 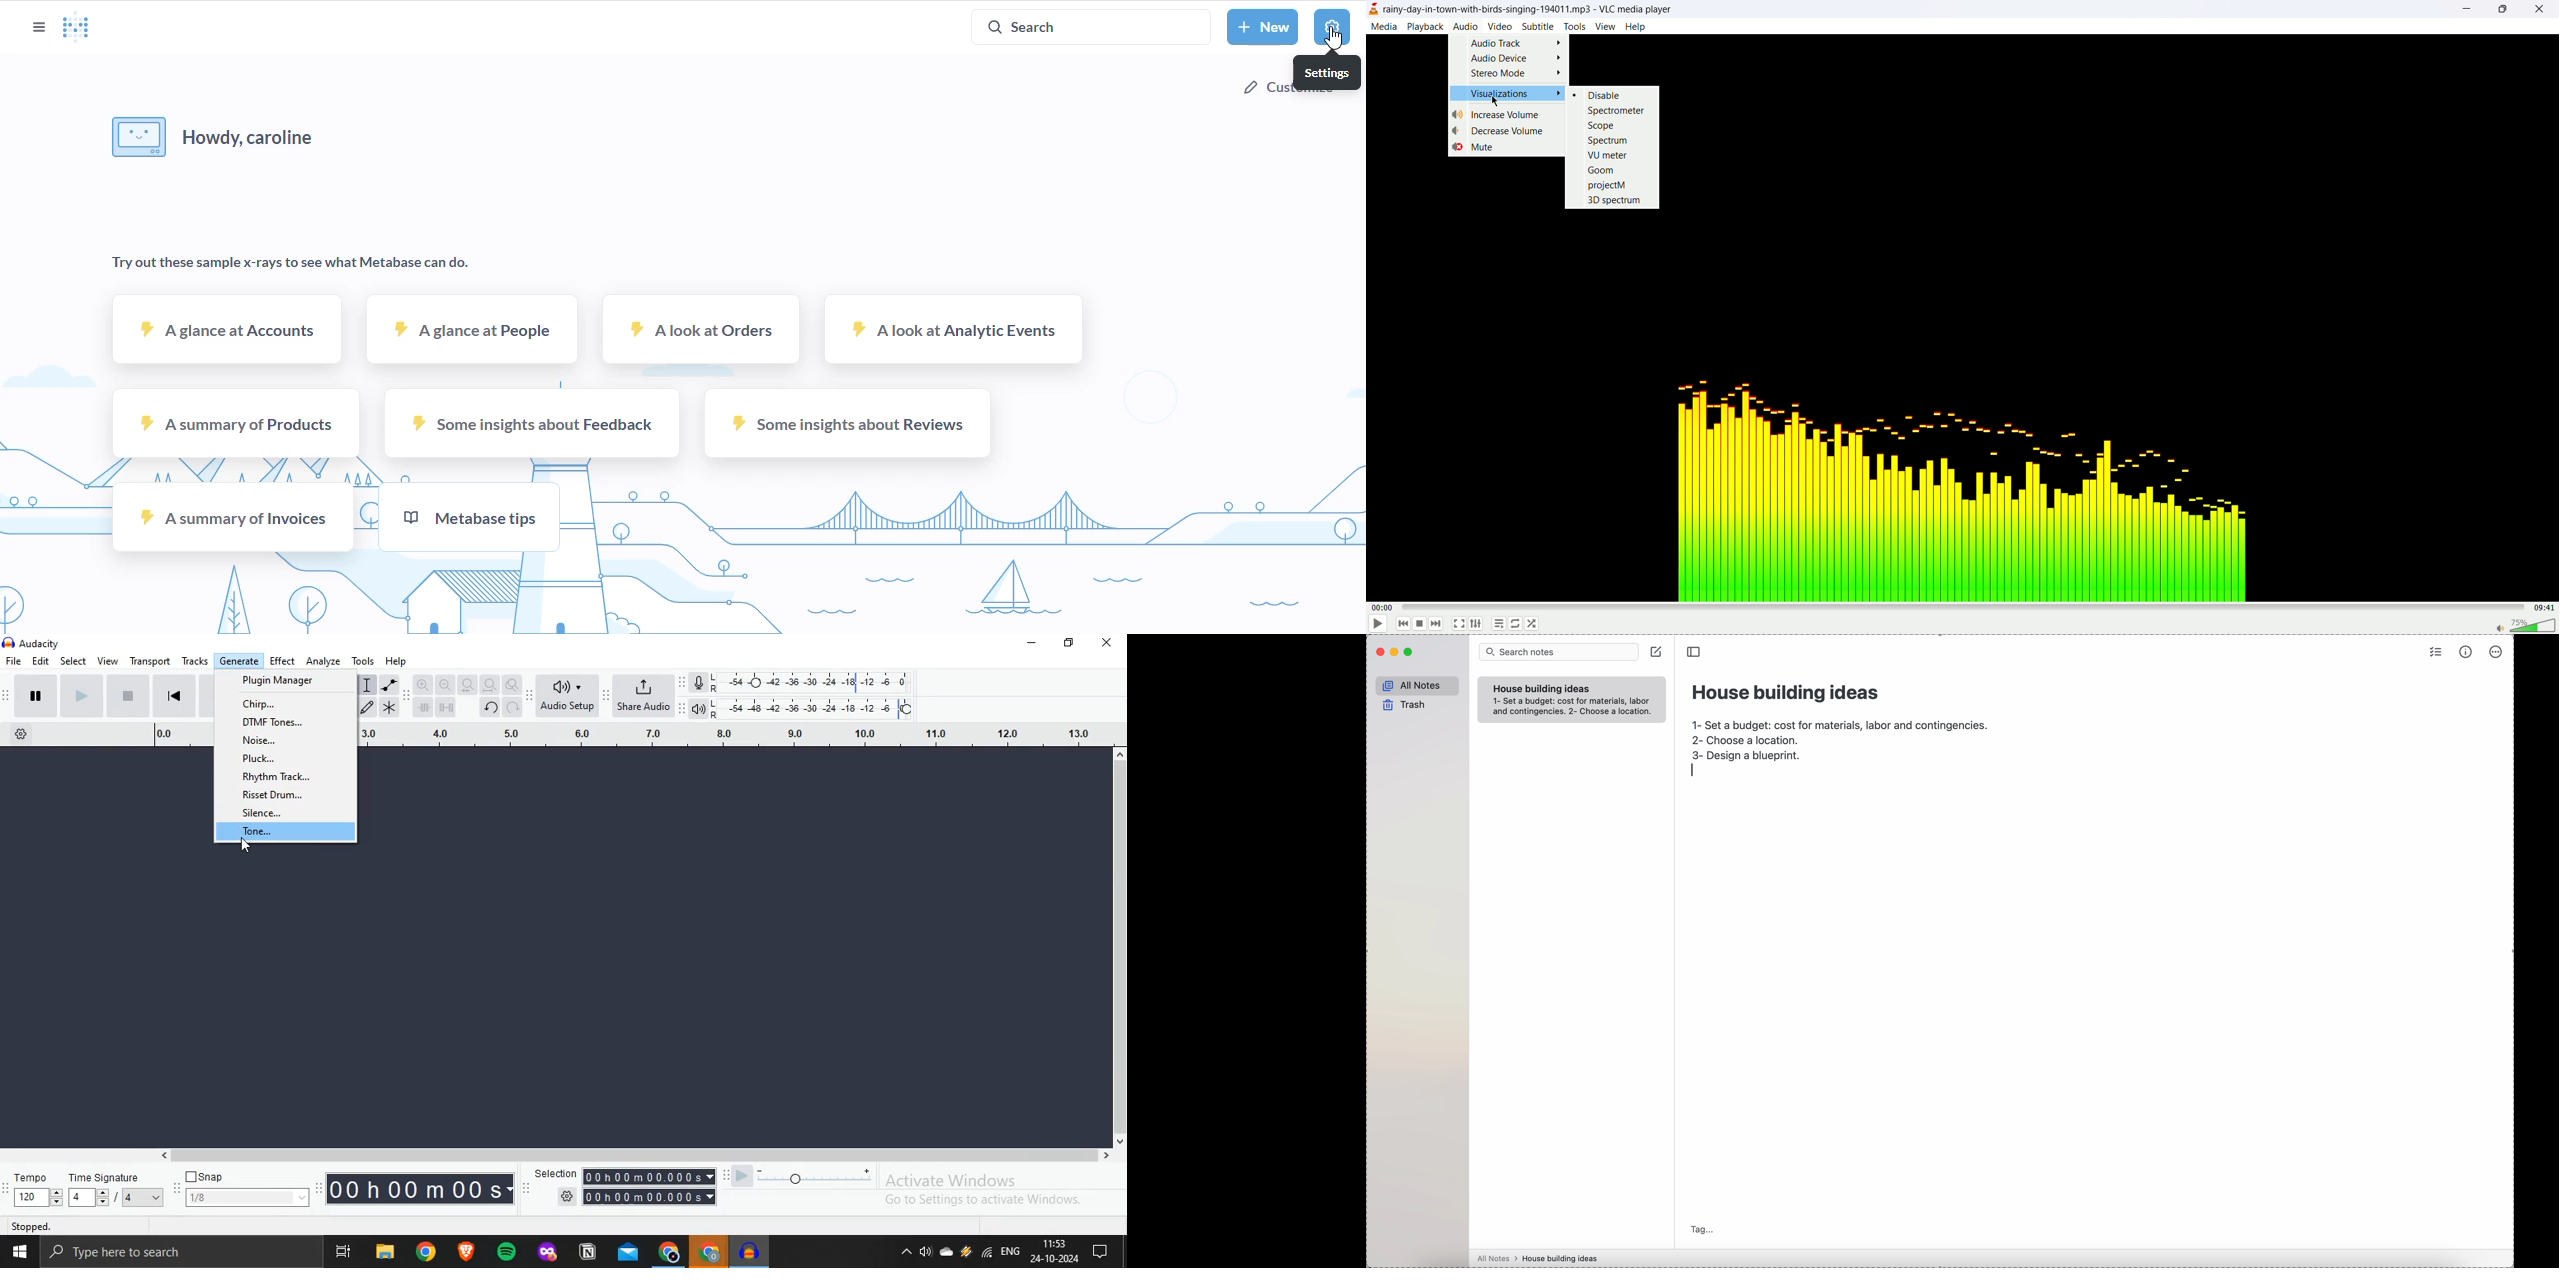 I want to click on Stop, so click(x=127, y=698).